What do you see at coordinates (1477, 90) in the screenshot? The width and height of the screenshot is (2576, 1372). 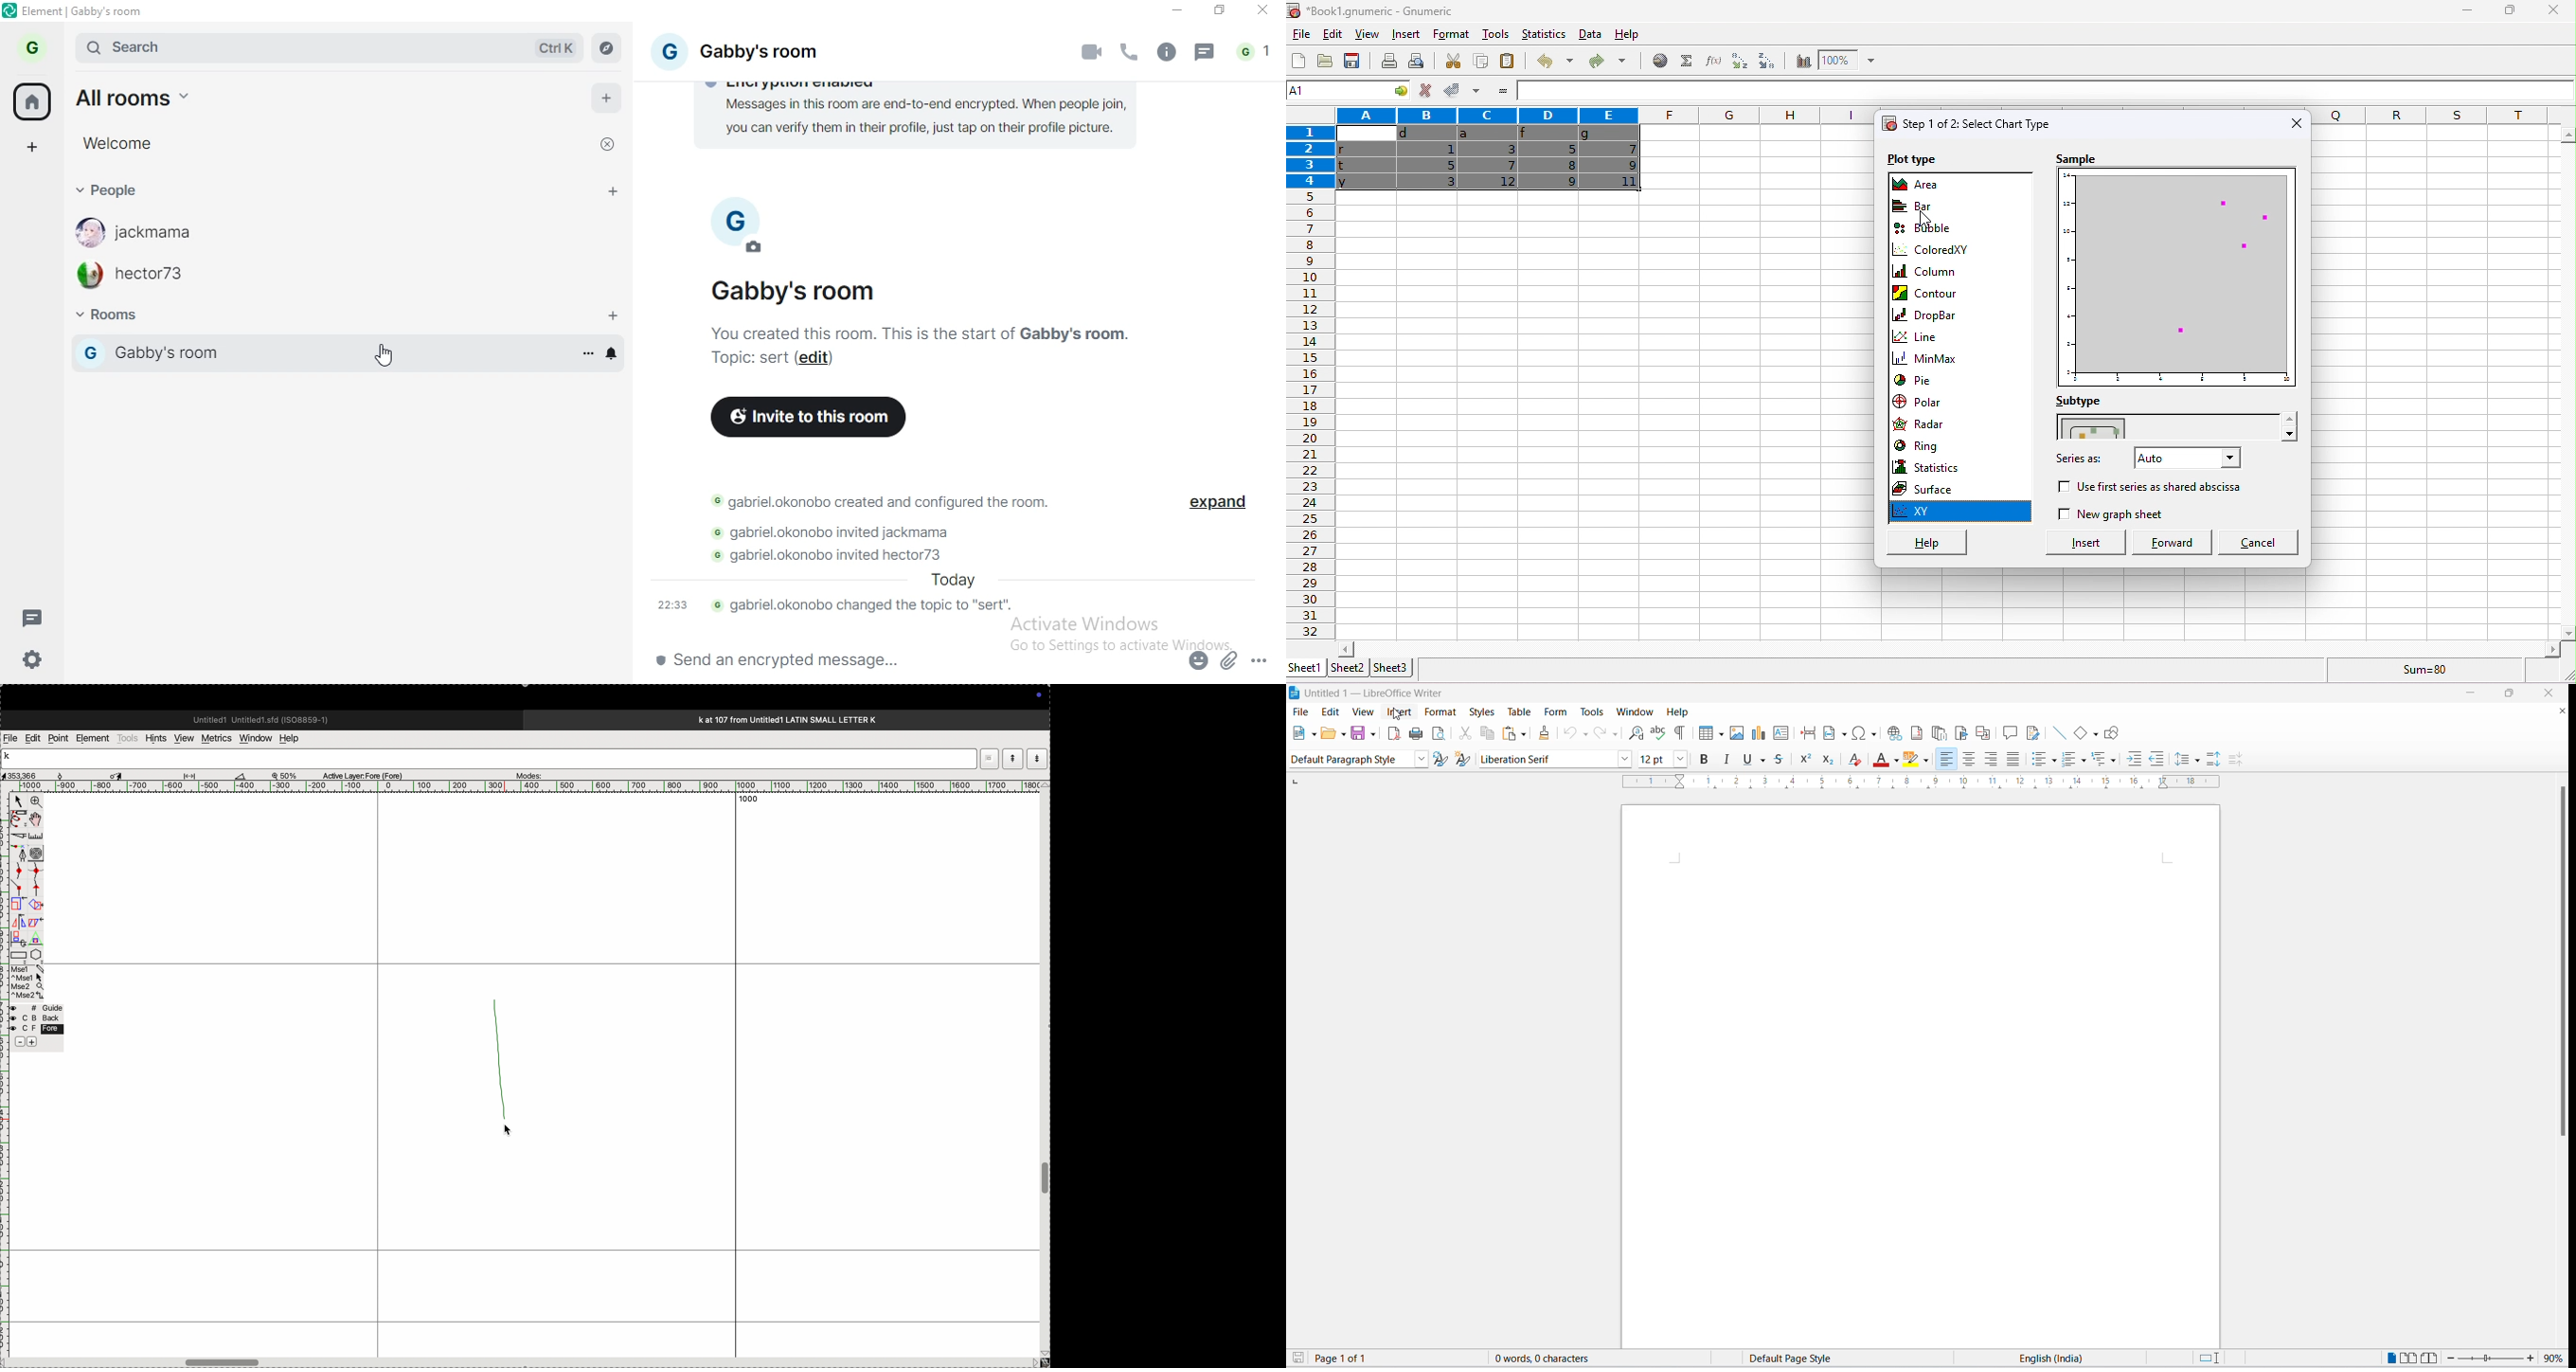 I see `accept multiple changes` at bounding box center [1477, 90].